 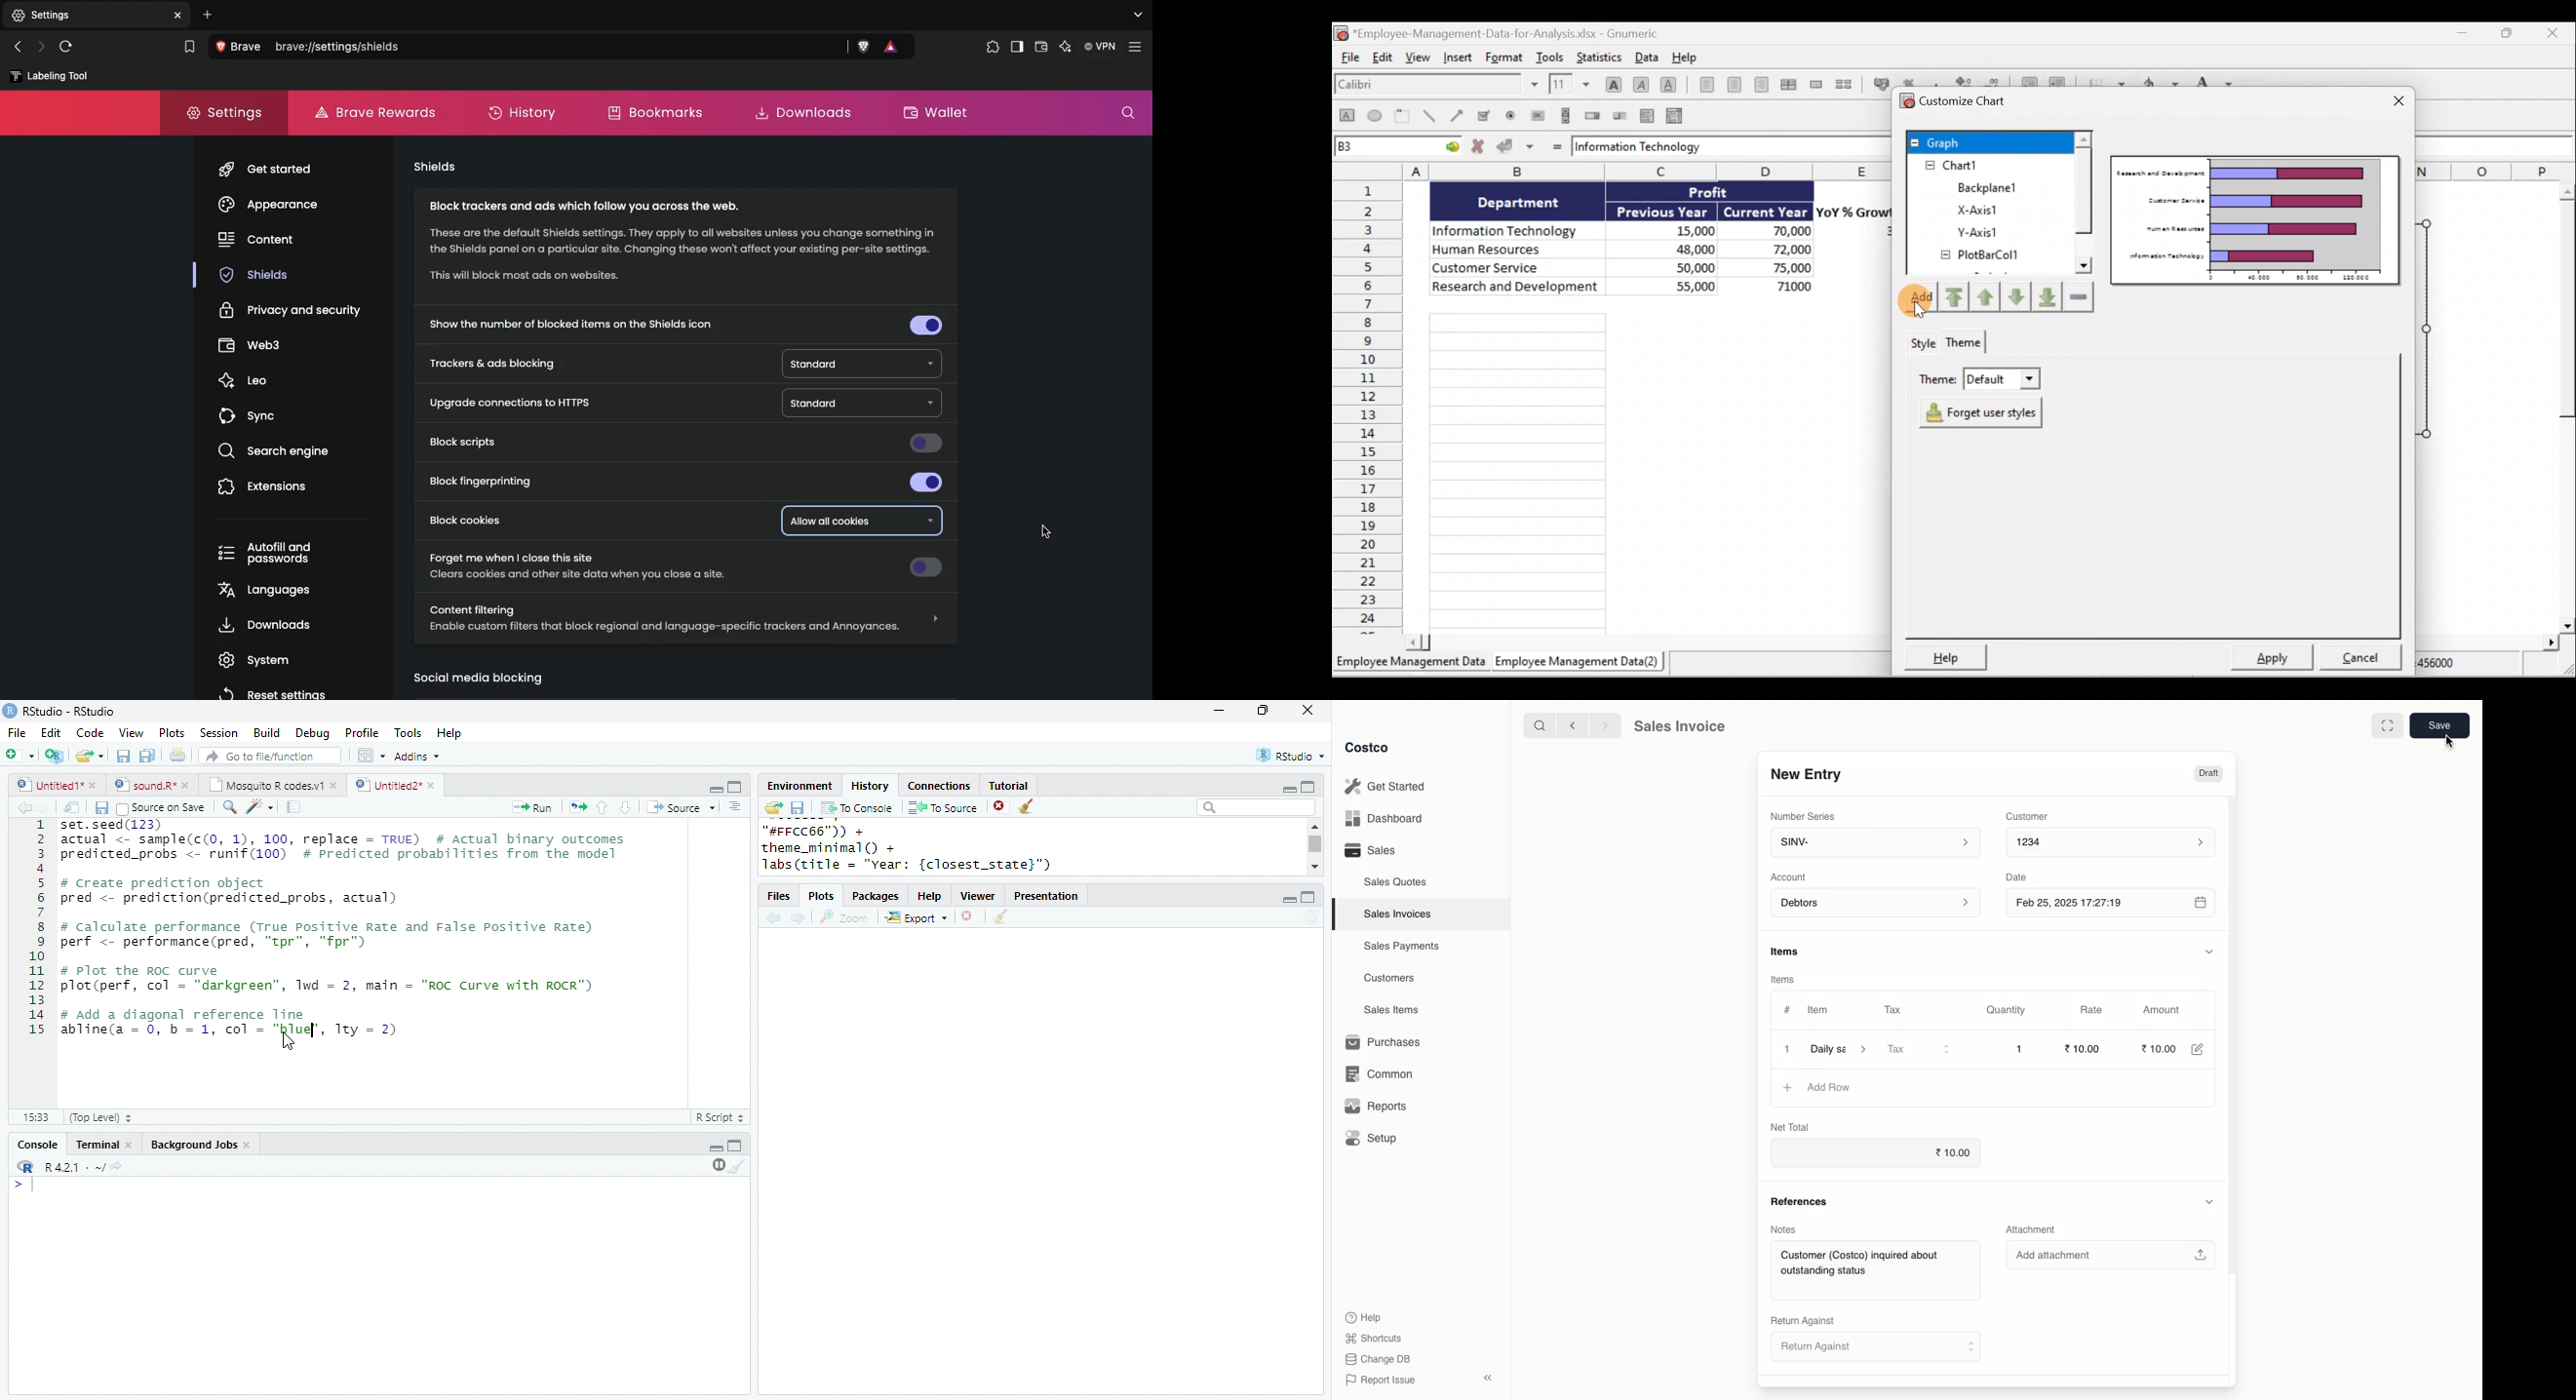 What do you see at coordinates (73, 712) in the screenshot?
I see `RStudio-RStudio` at bounding box center [73, 712].